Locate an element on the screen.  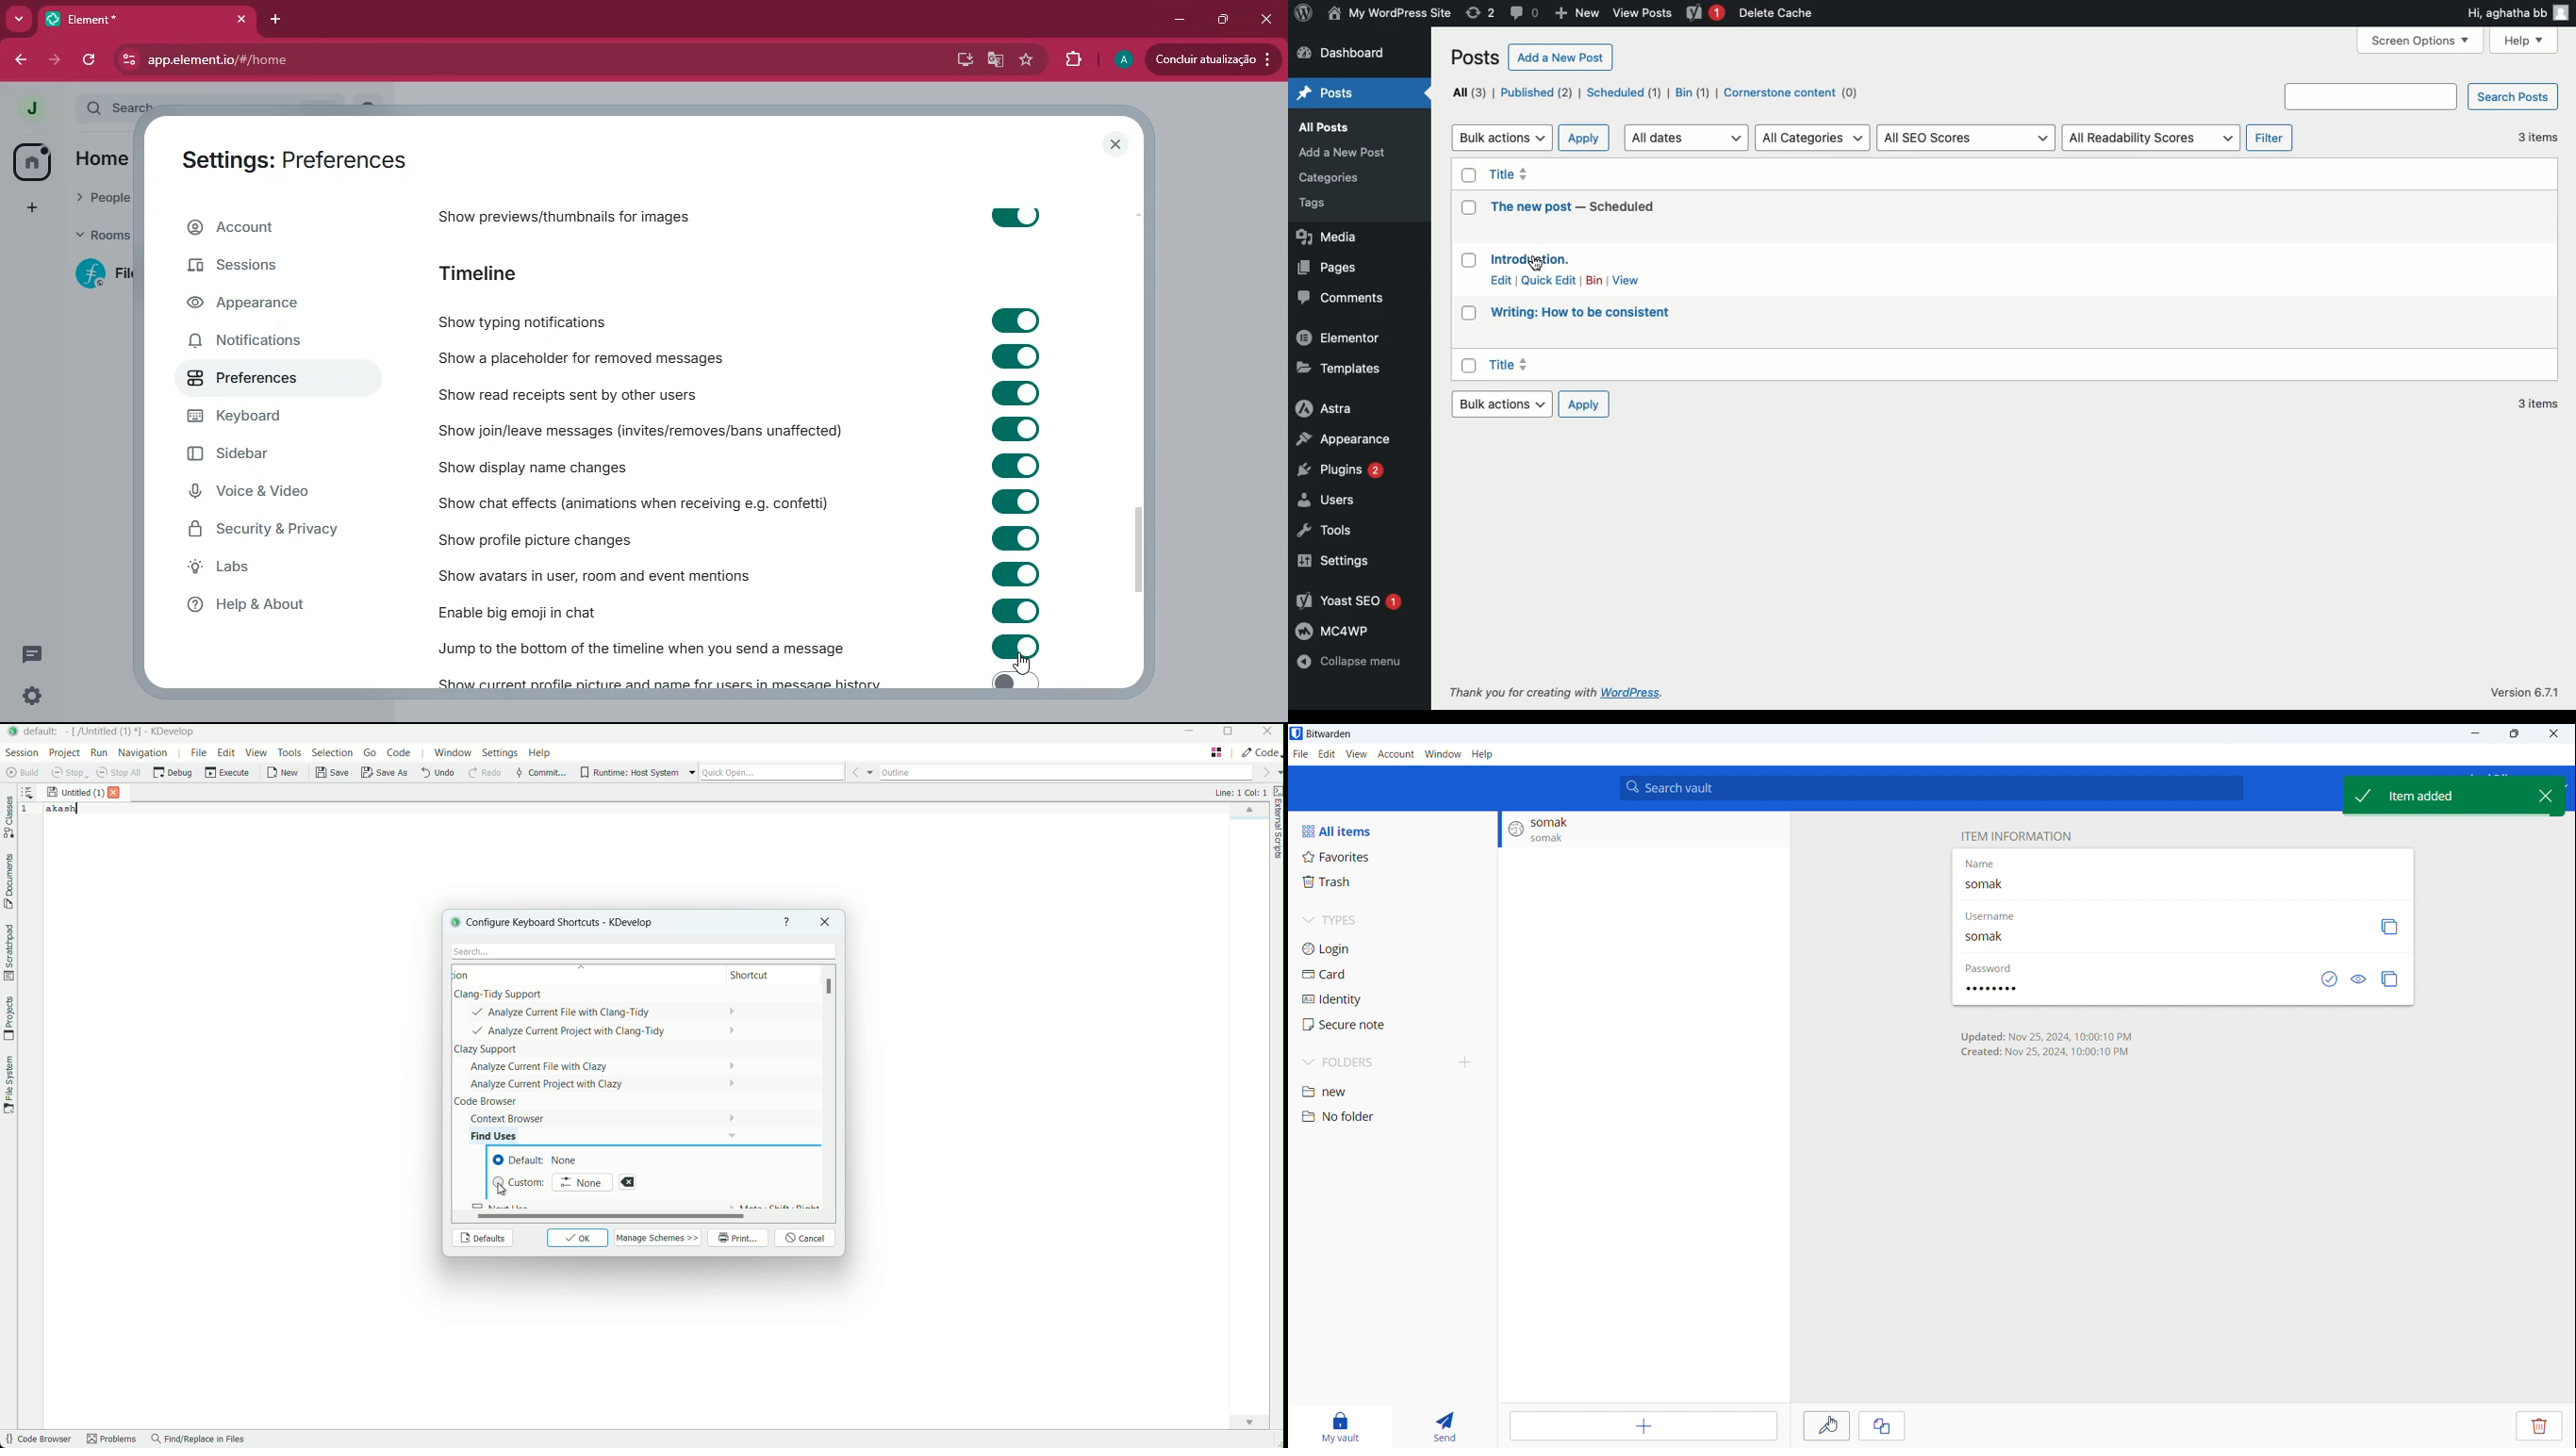
show profile picture changes is located at coordinates (536, 540).